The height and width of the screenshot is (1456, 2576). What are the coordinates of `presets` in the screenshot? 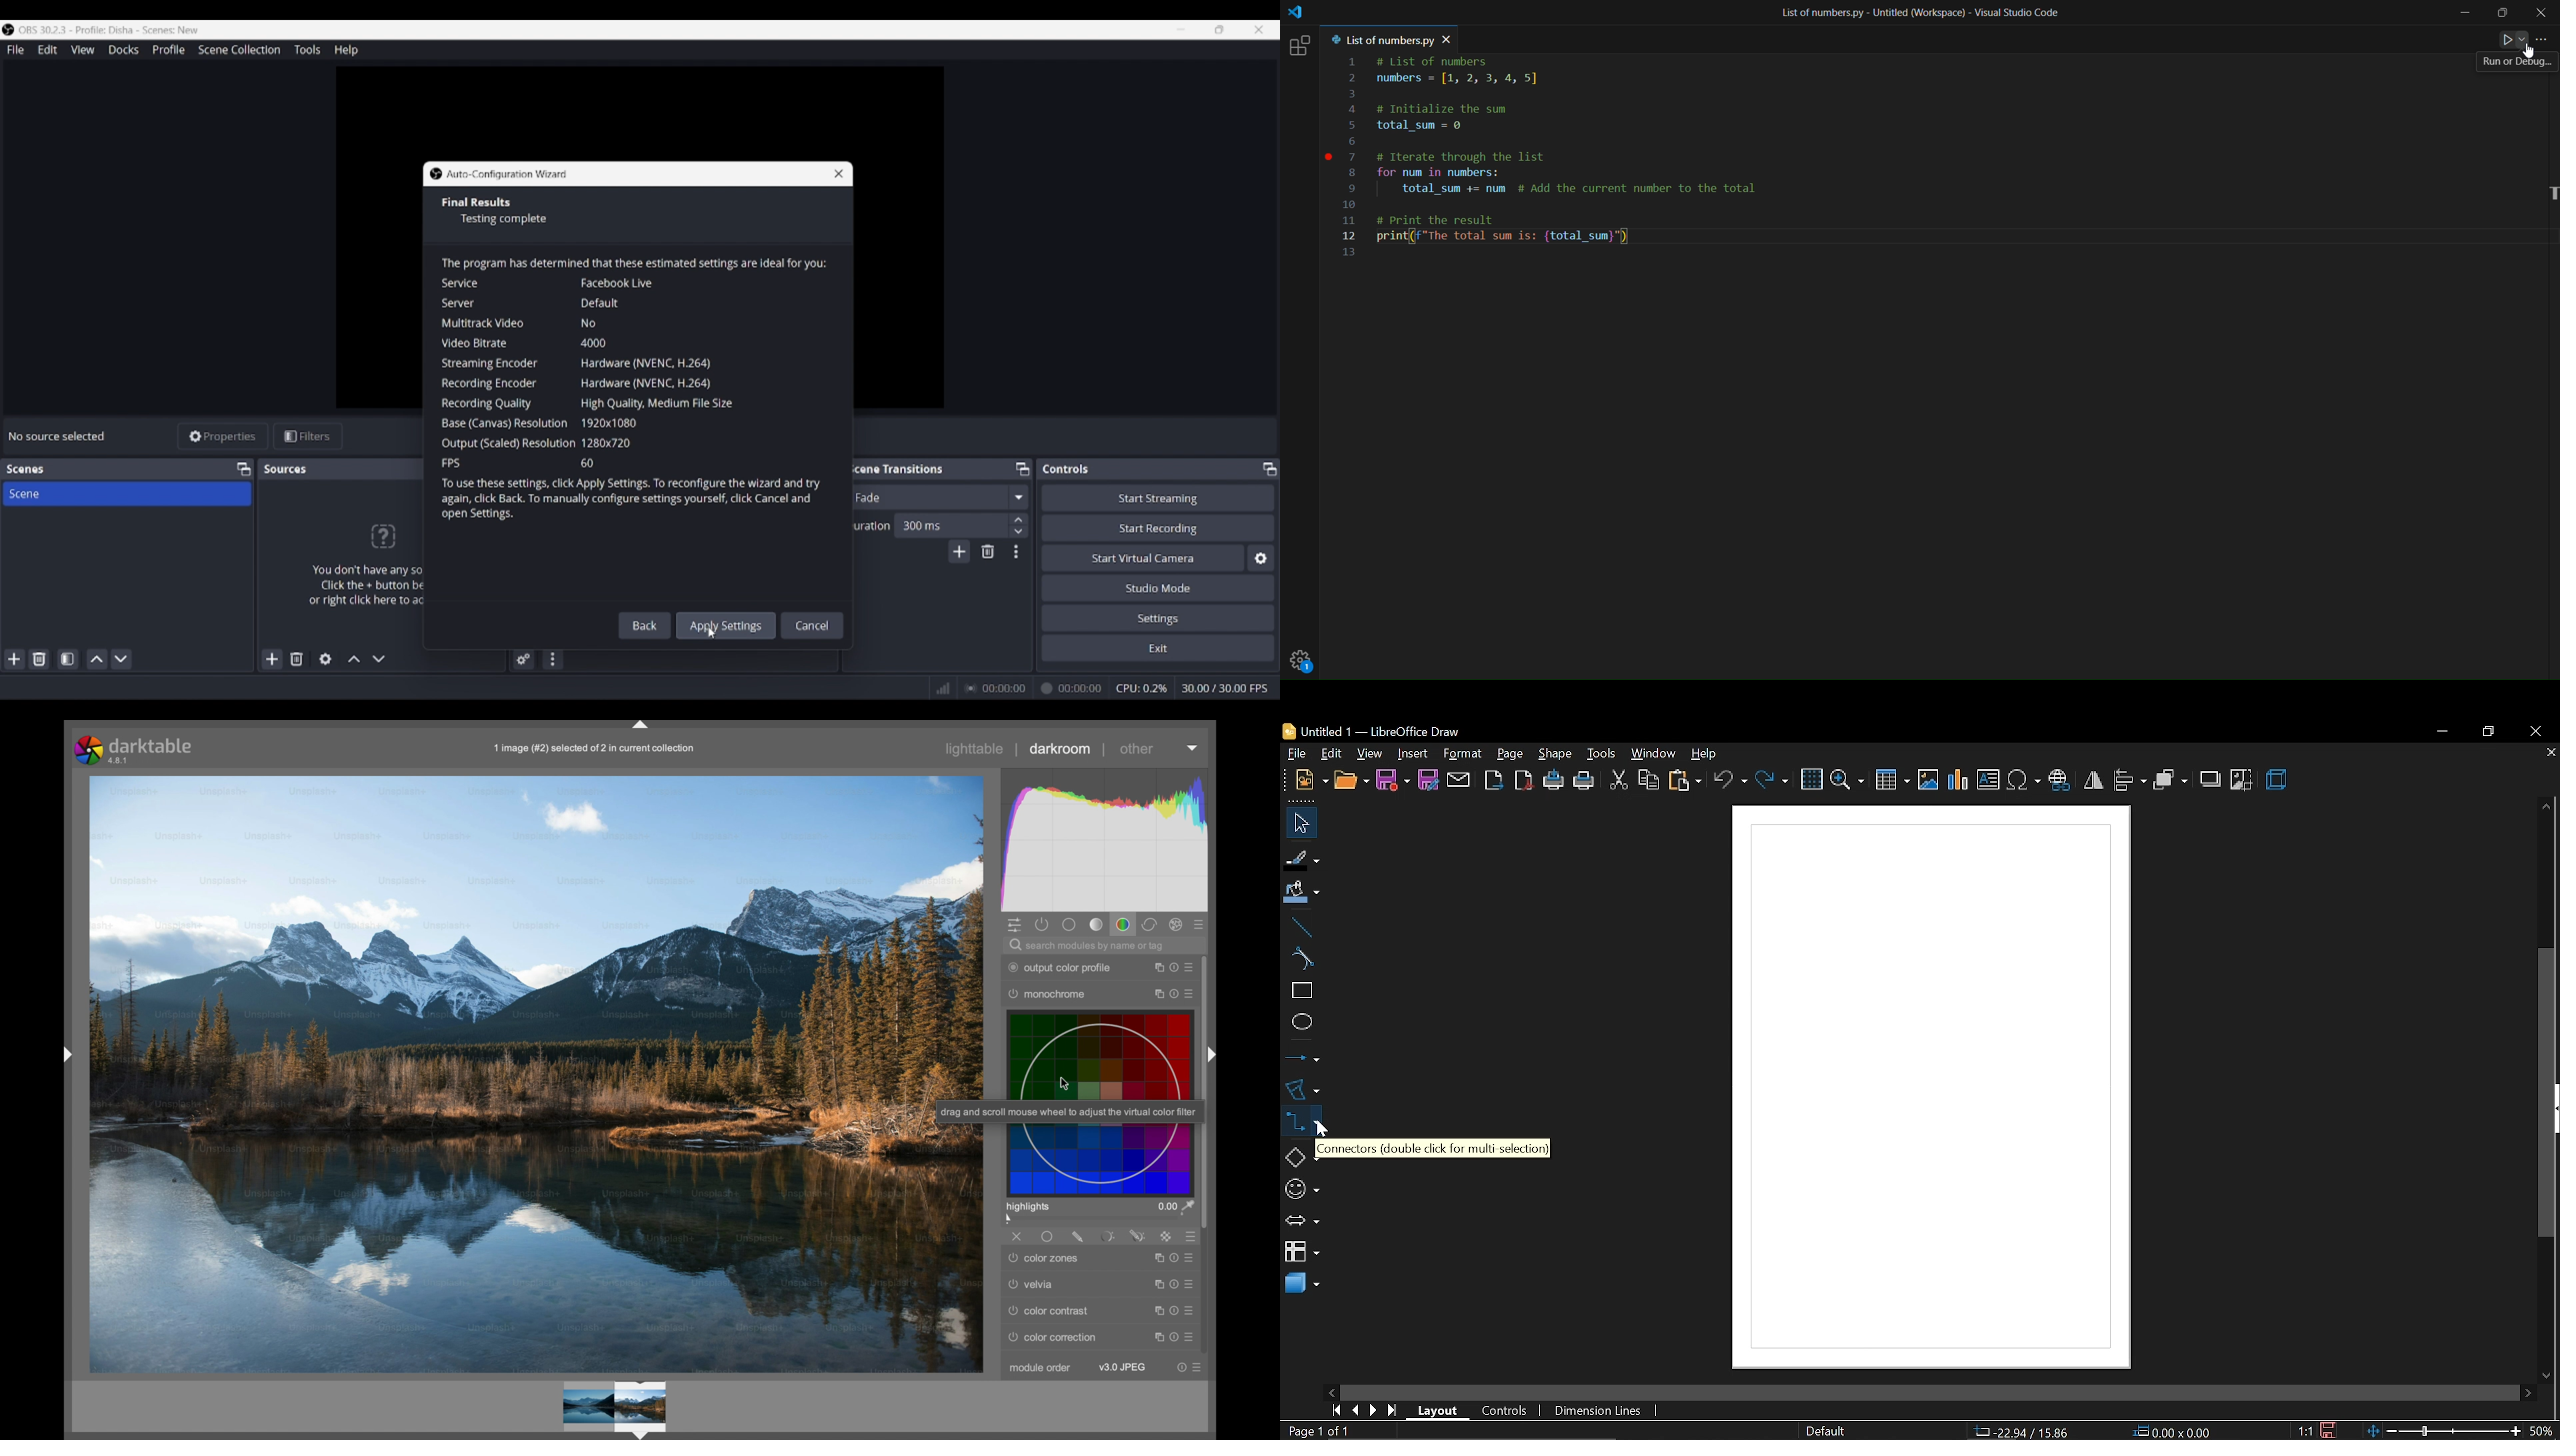 It's located at (1199, 1367).